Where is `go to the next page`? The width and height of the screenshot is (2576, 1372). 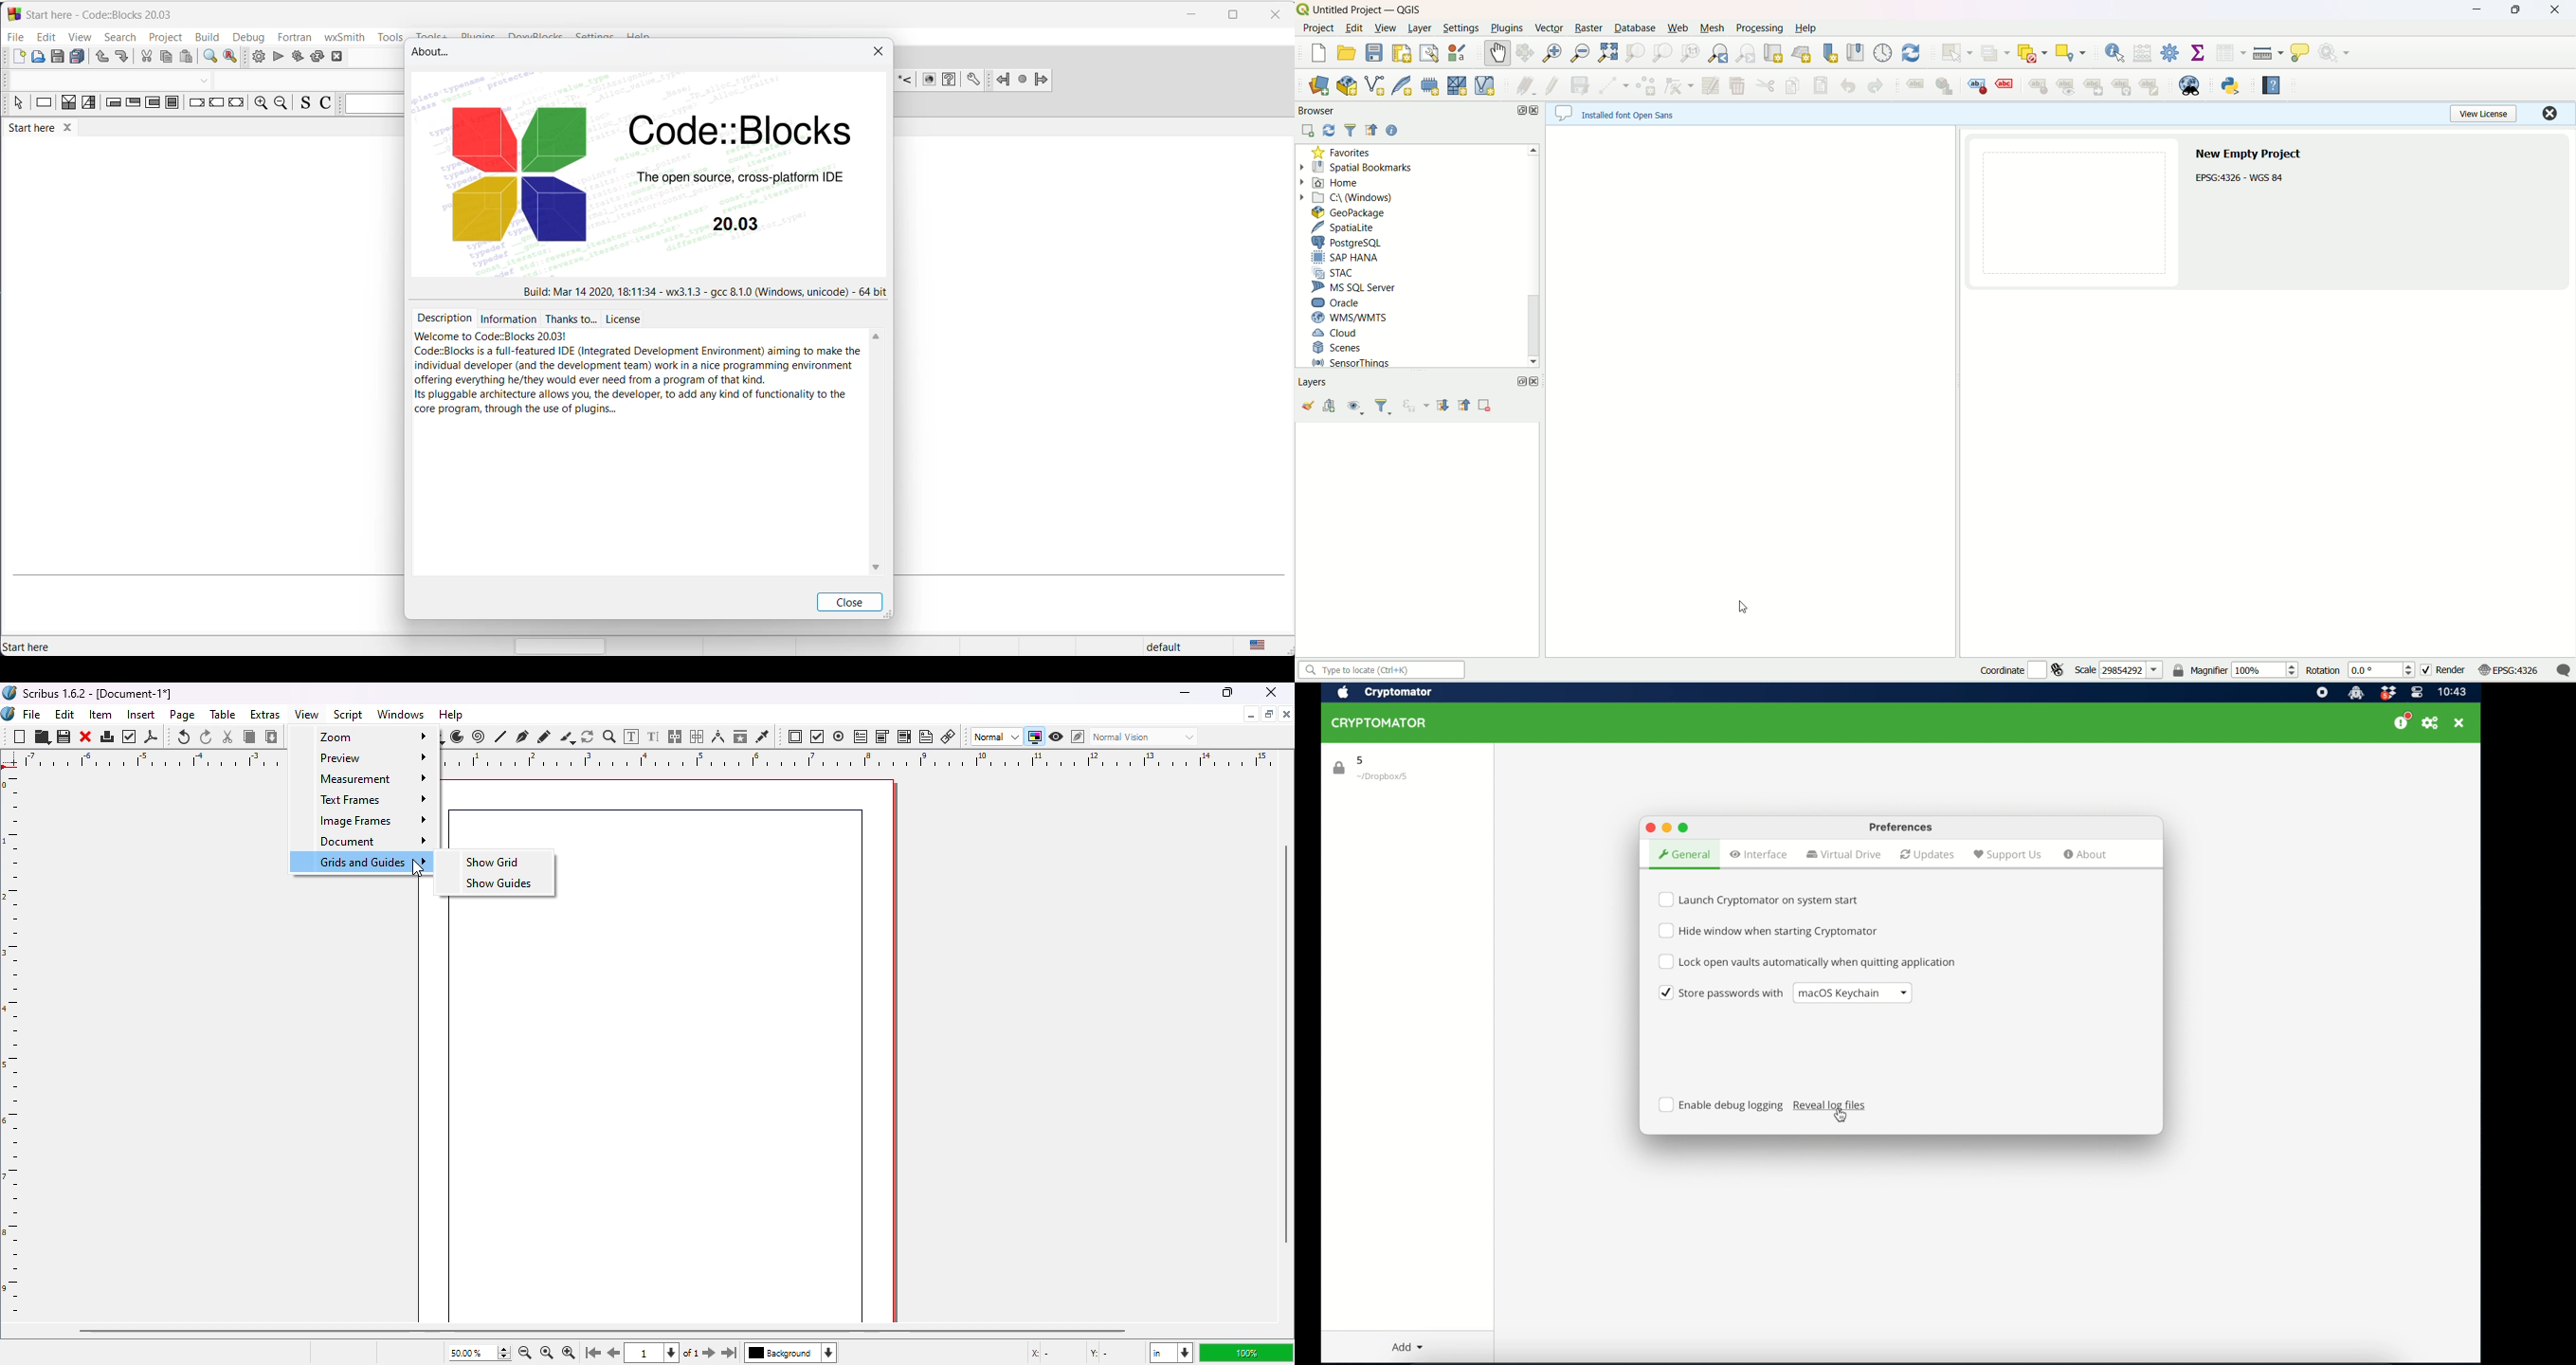
go to the next page is located at coordinates (709, 1351).